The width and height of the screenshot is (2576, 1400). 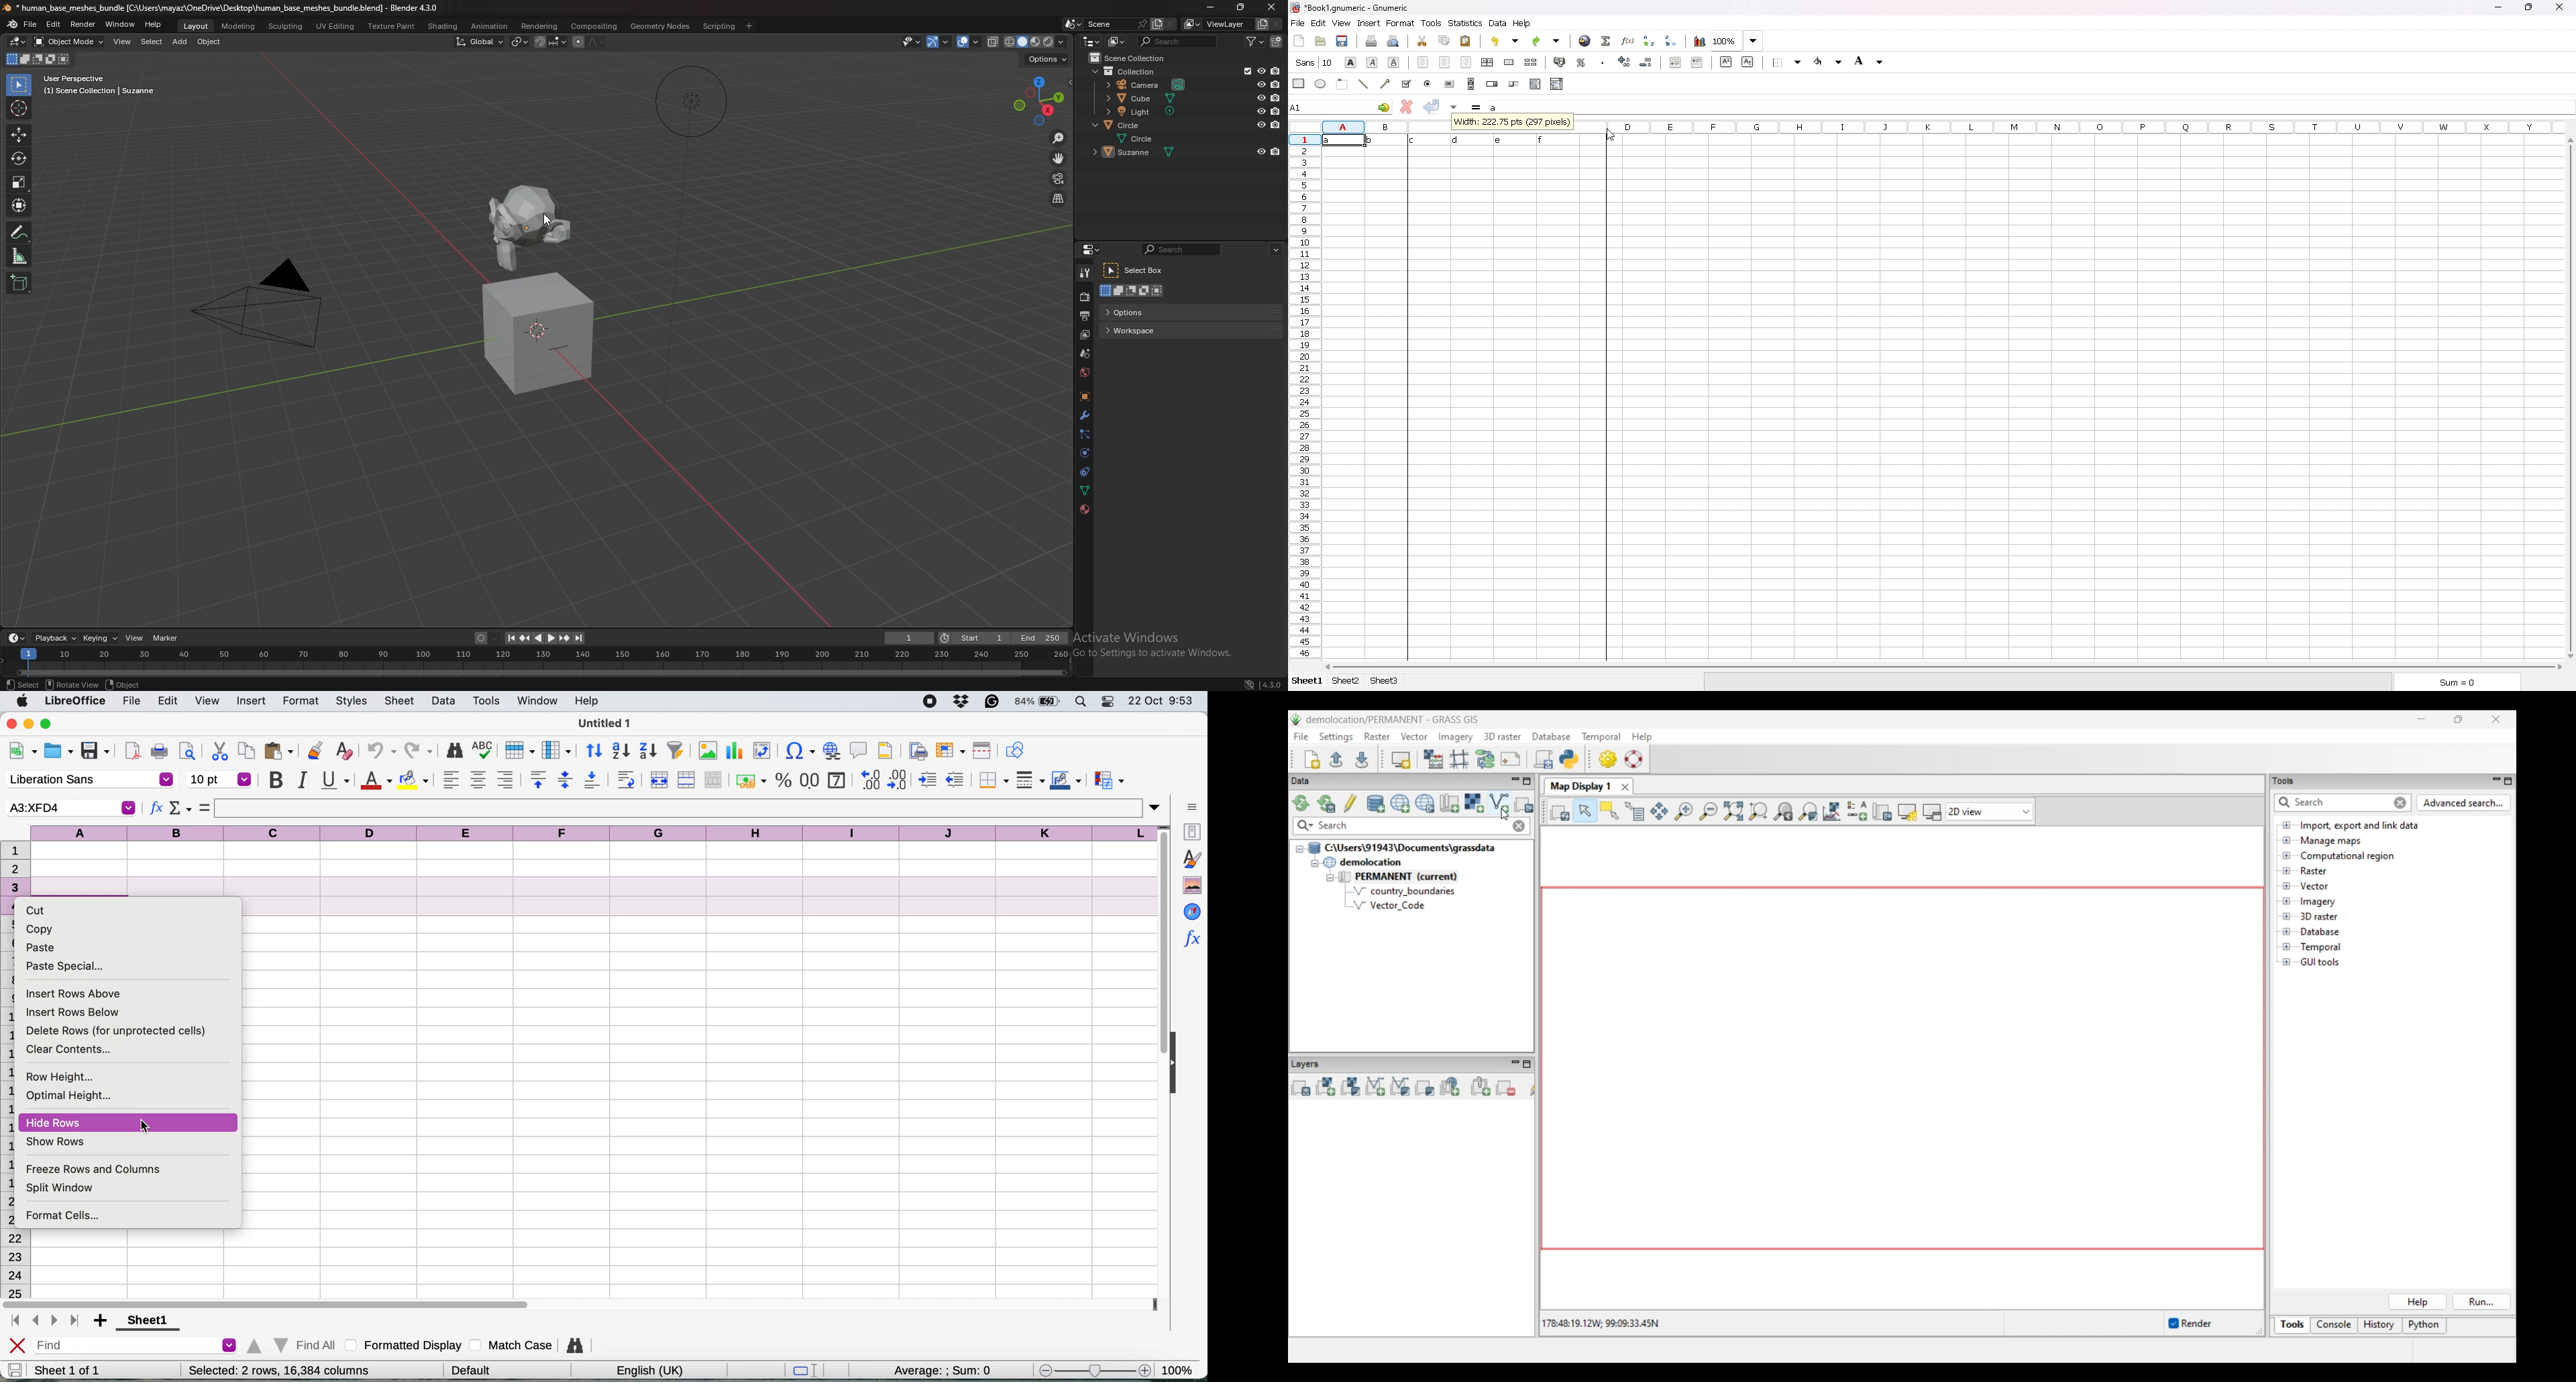 I want to click on new, so click(x=23, y=753).